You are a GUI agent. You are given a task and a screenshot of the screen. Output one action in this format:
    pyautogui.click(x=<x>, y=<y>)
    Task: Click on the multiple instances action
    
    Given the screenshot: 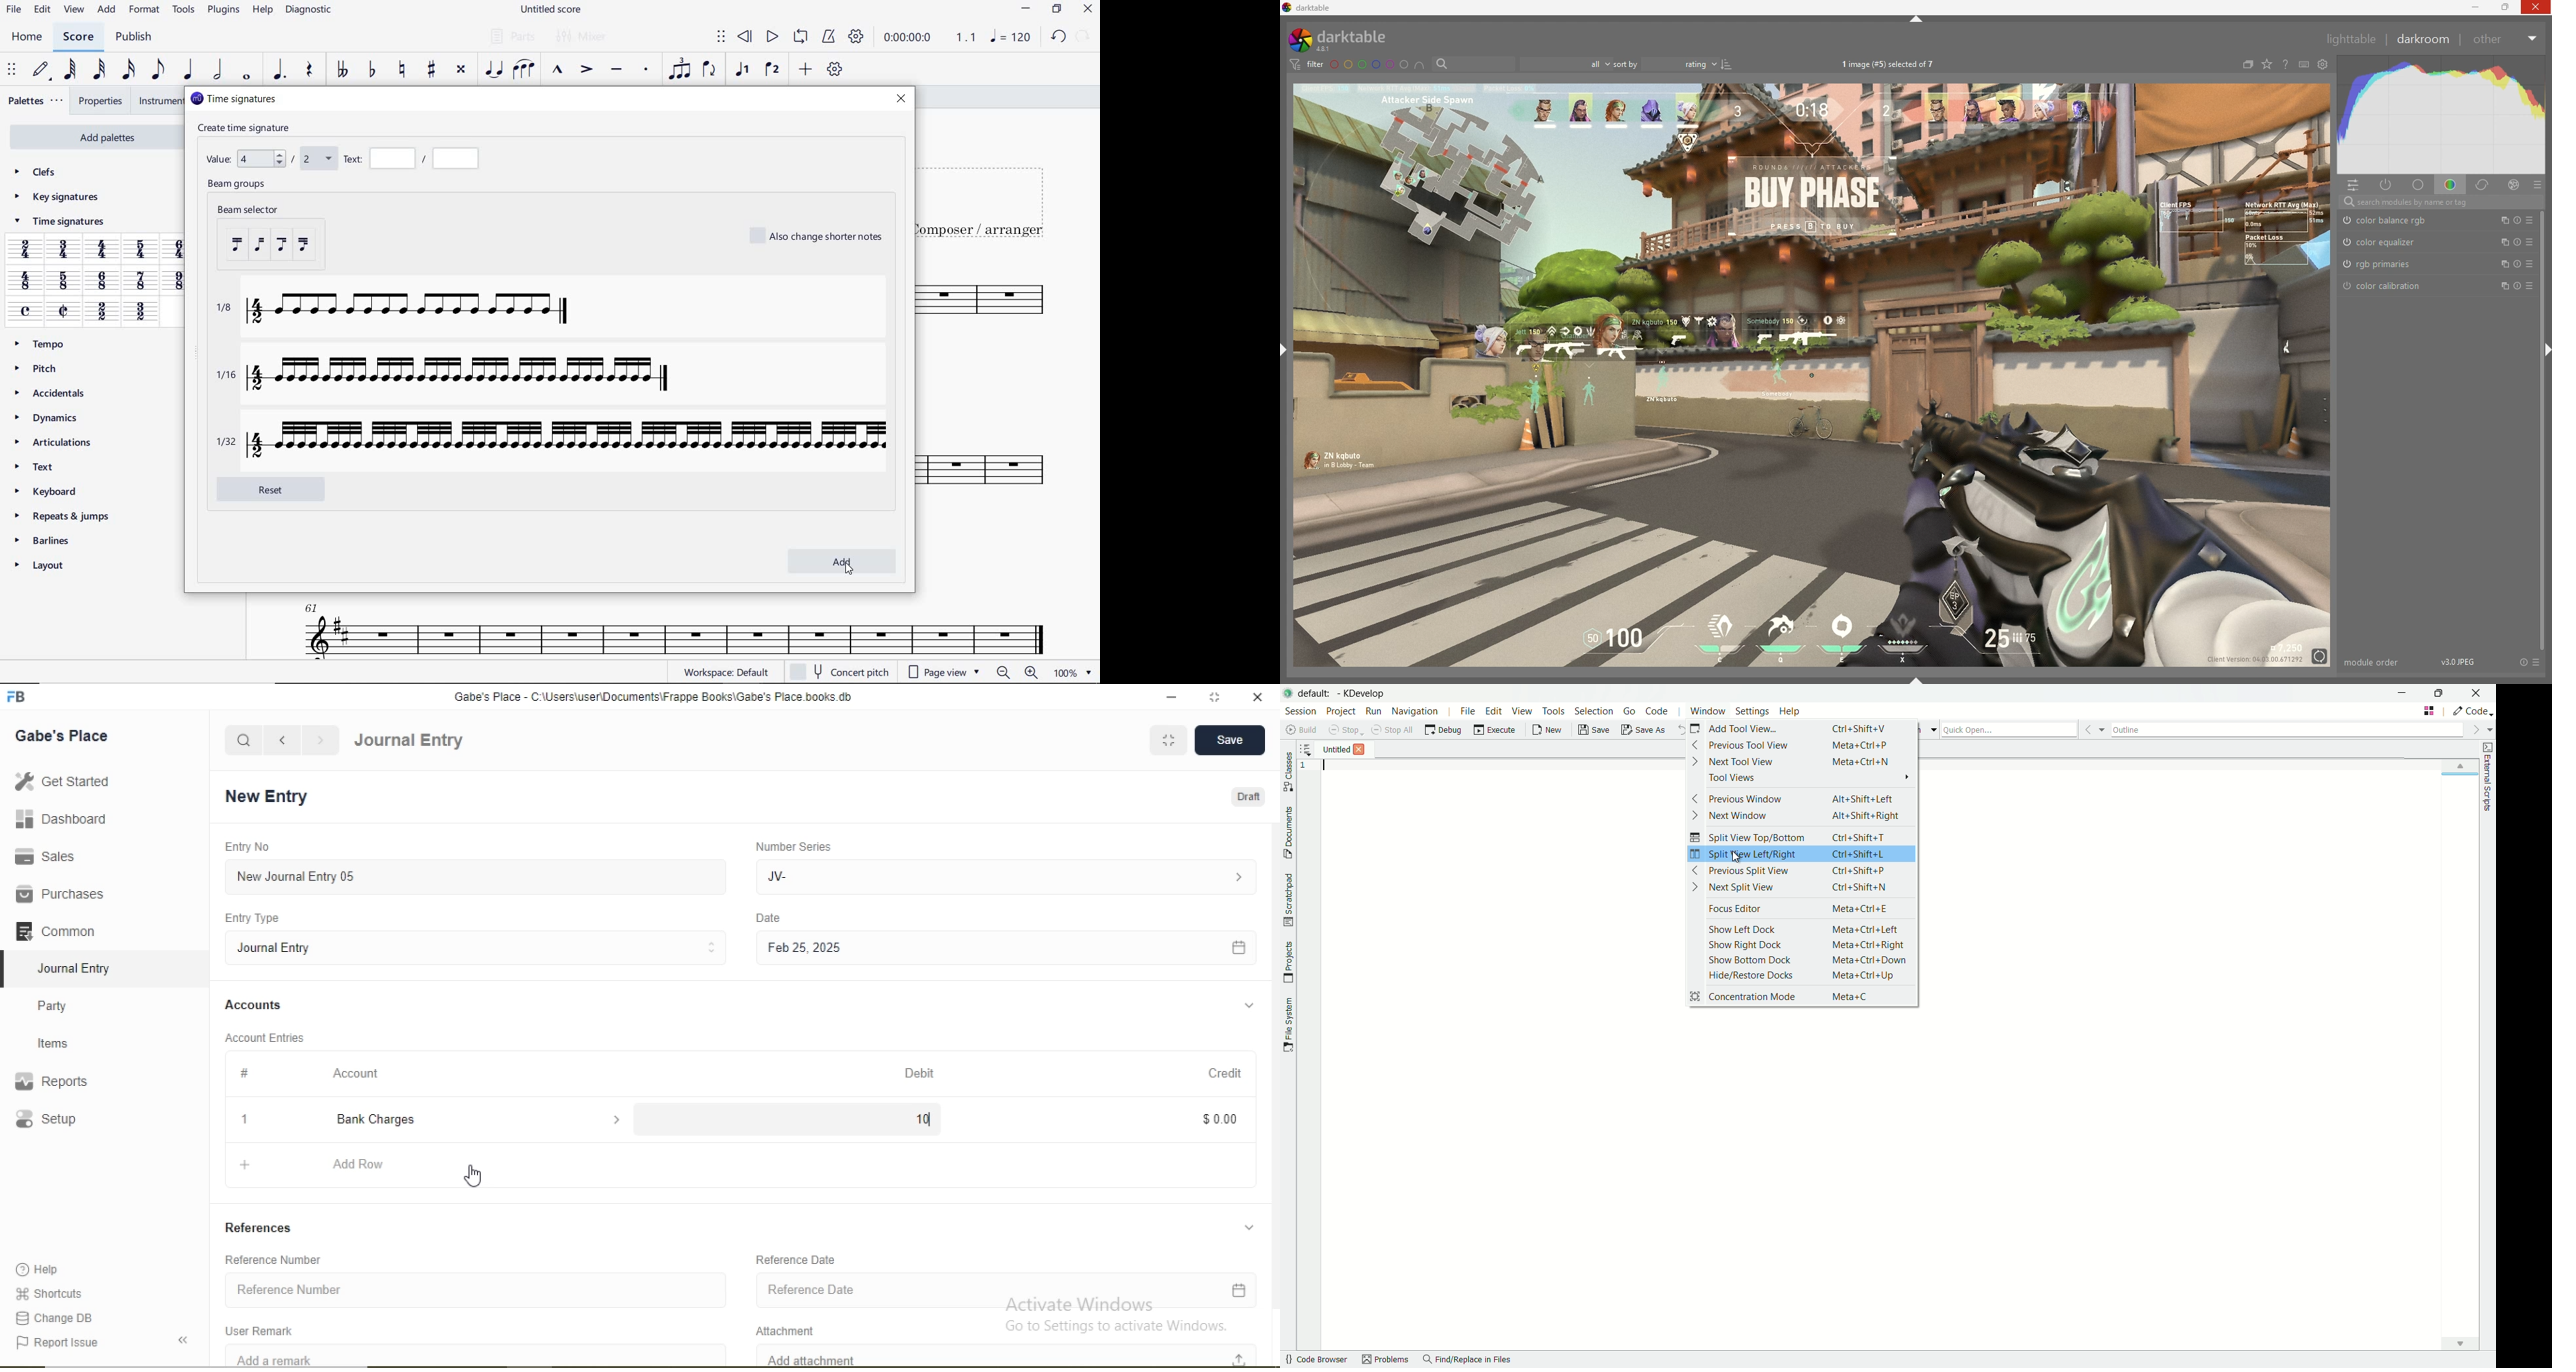 What is the action you would take?
    pyautogui.click(x=2501, y=243)
    